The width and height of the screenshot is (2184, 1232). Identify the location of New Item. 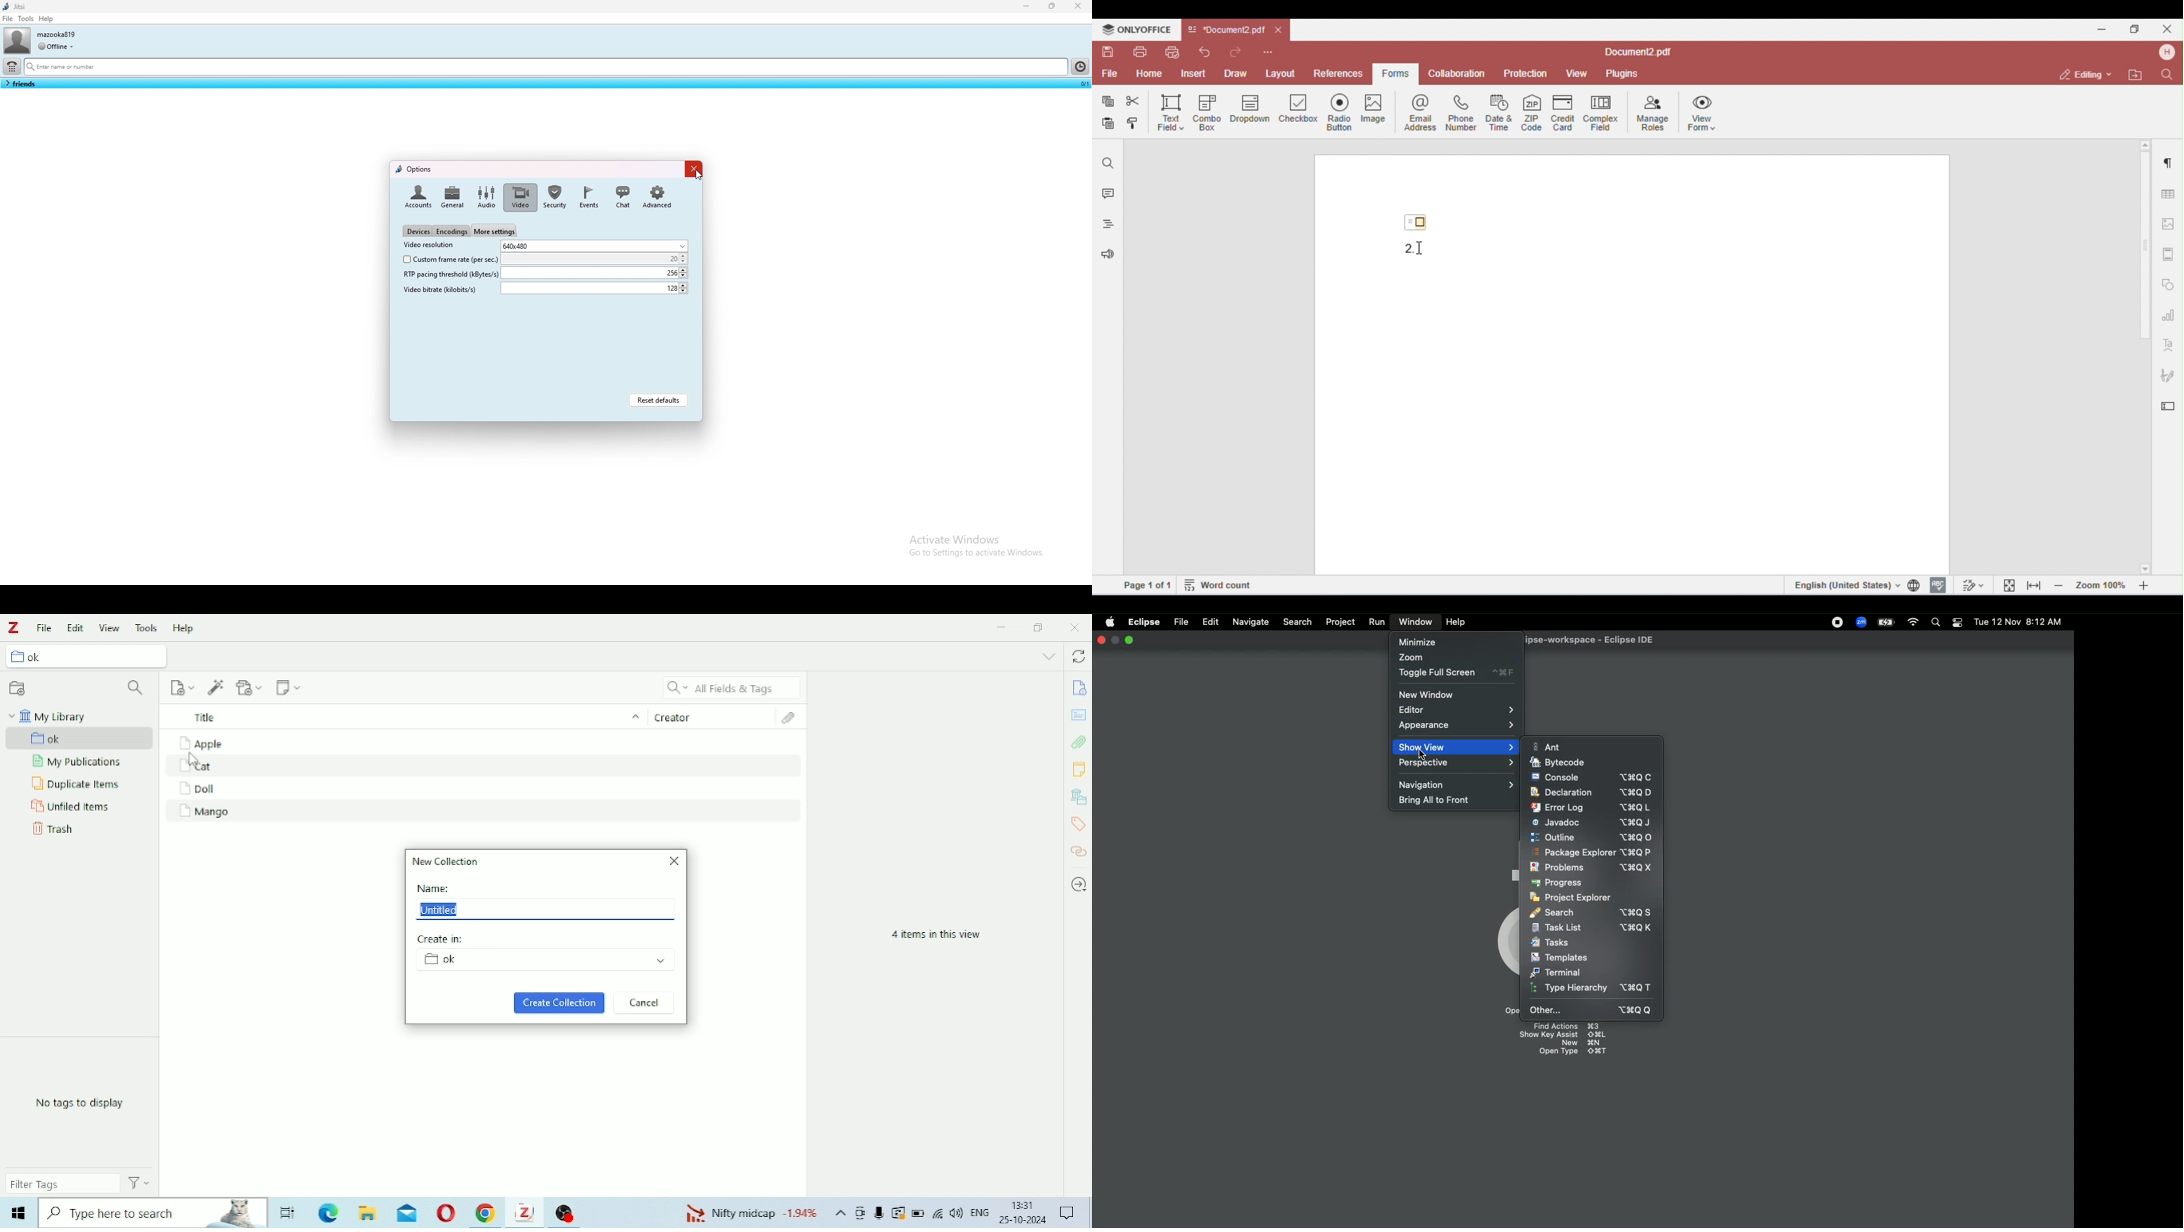
(183, 688).